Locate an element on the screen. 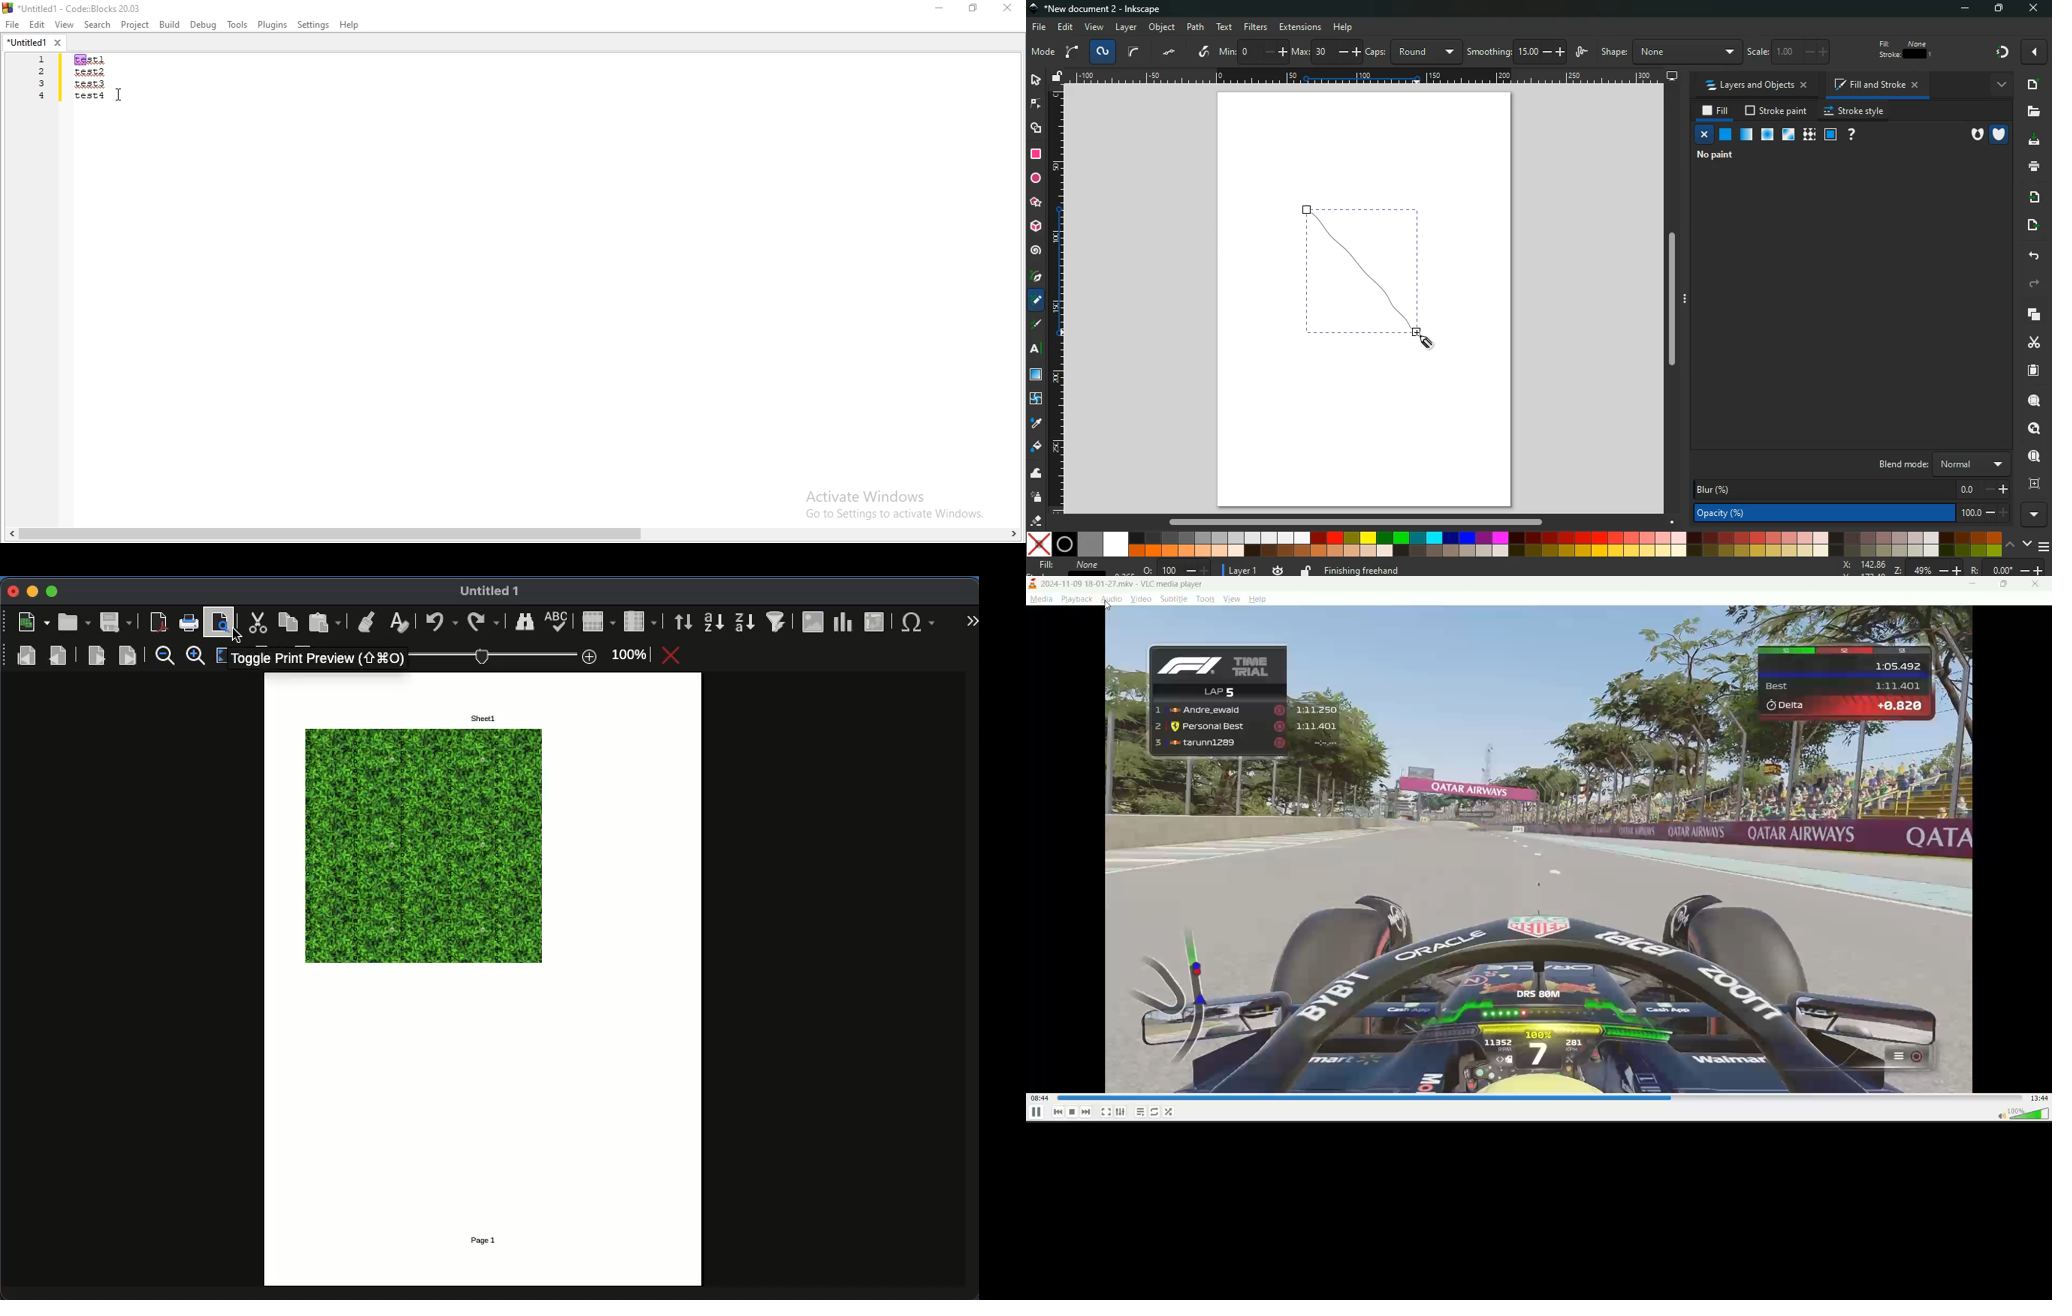 This screenshot has height=1316, width=2072. video is located at coordinates (1140, 598).